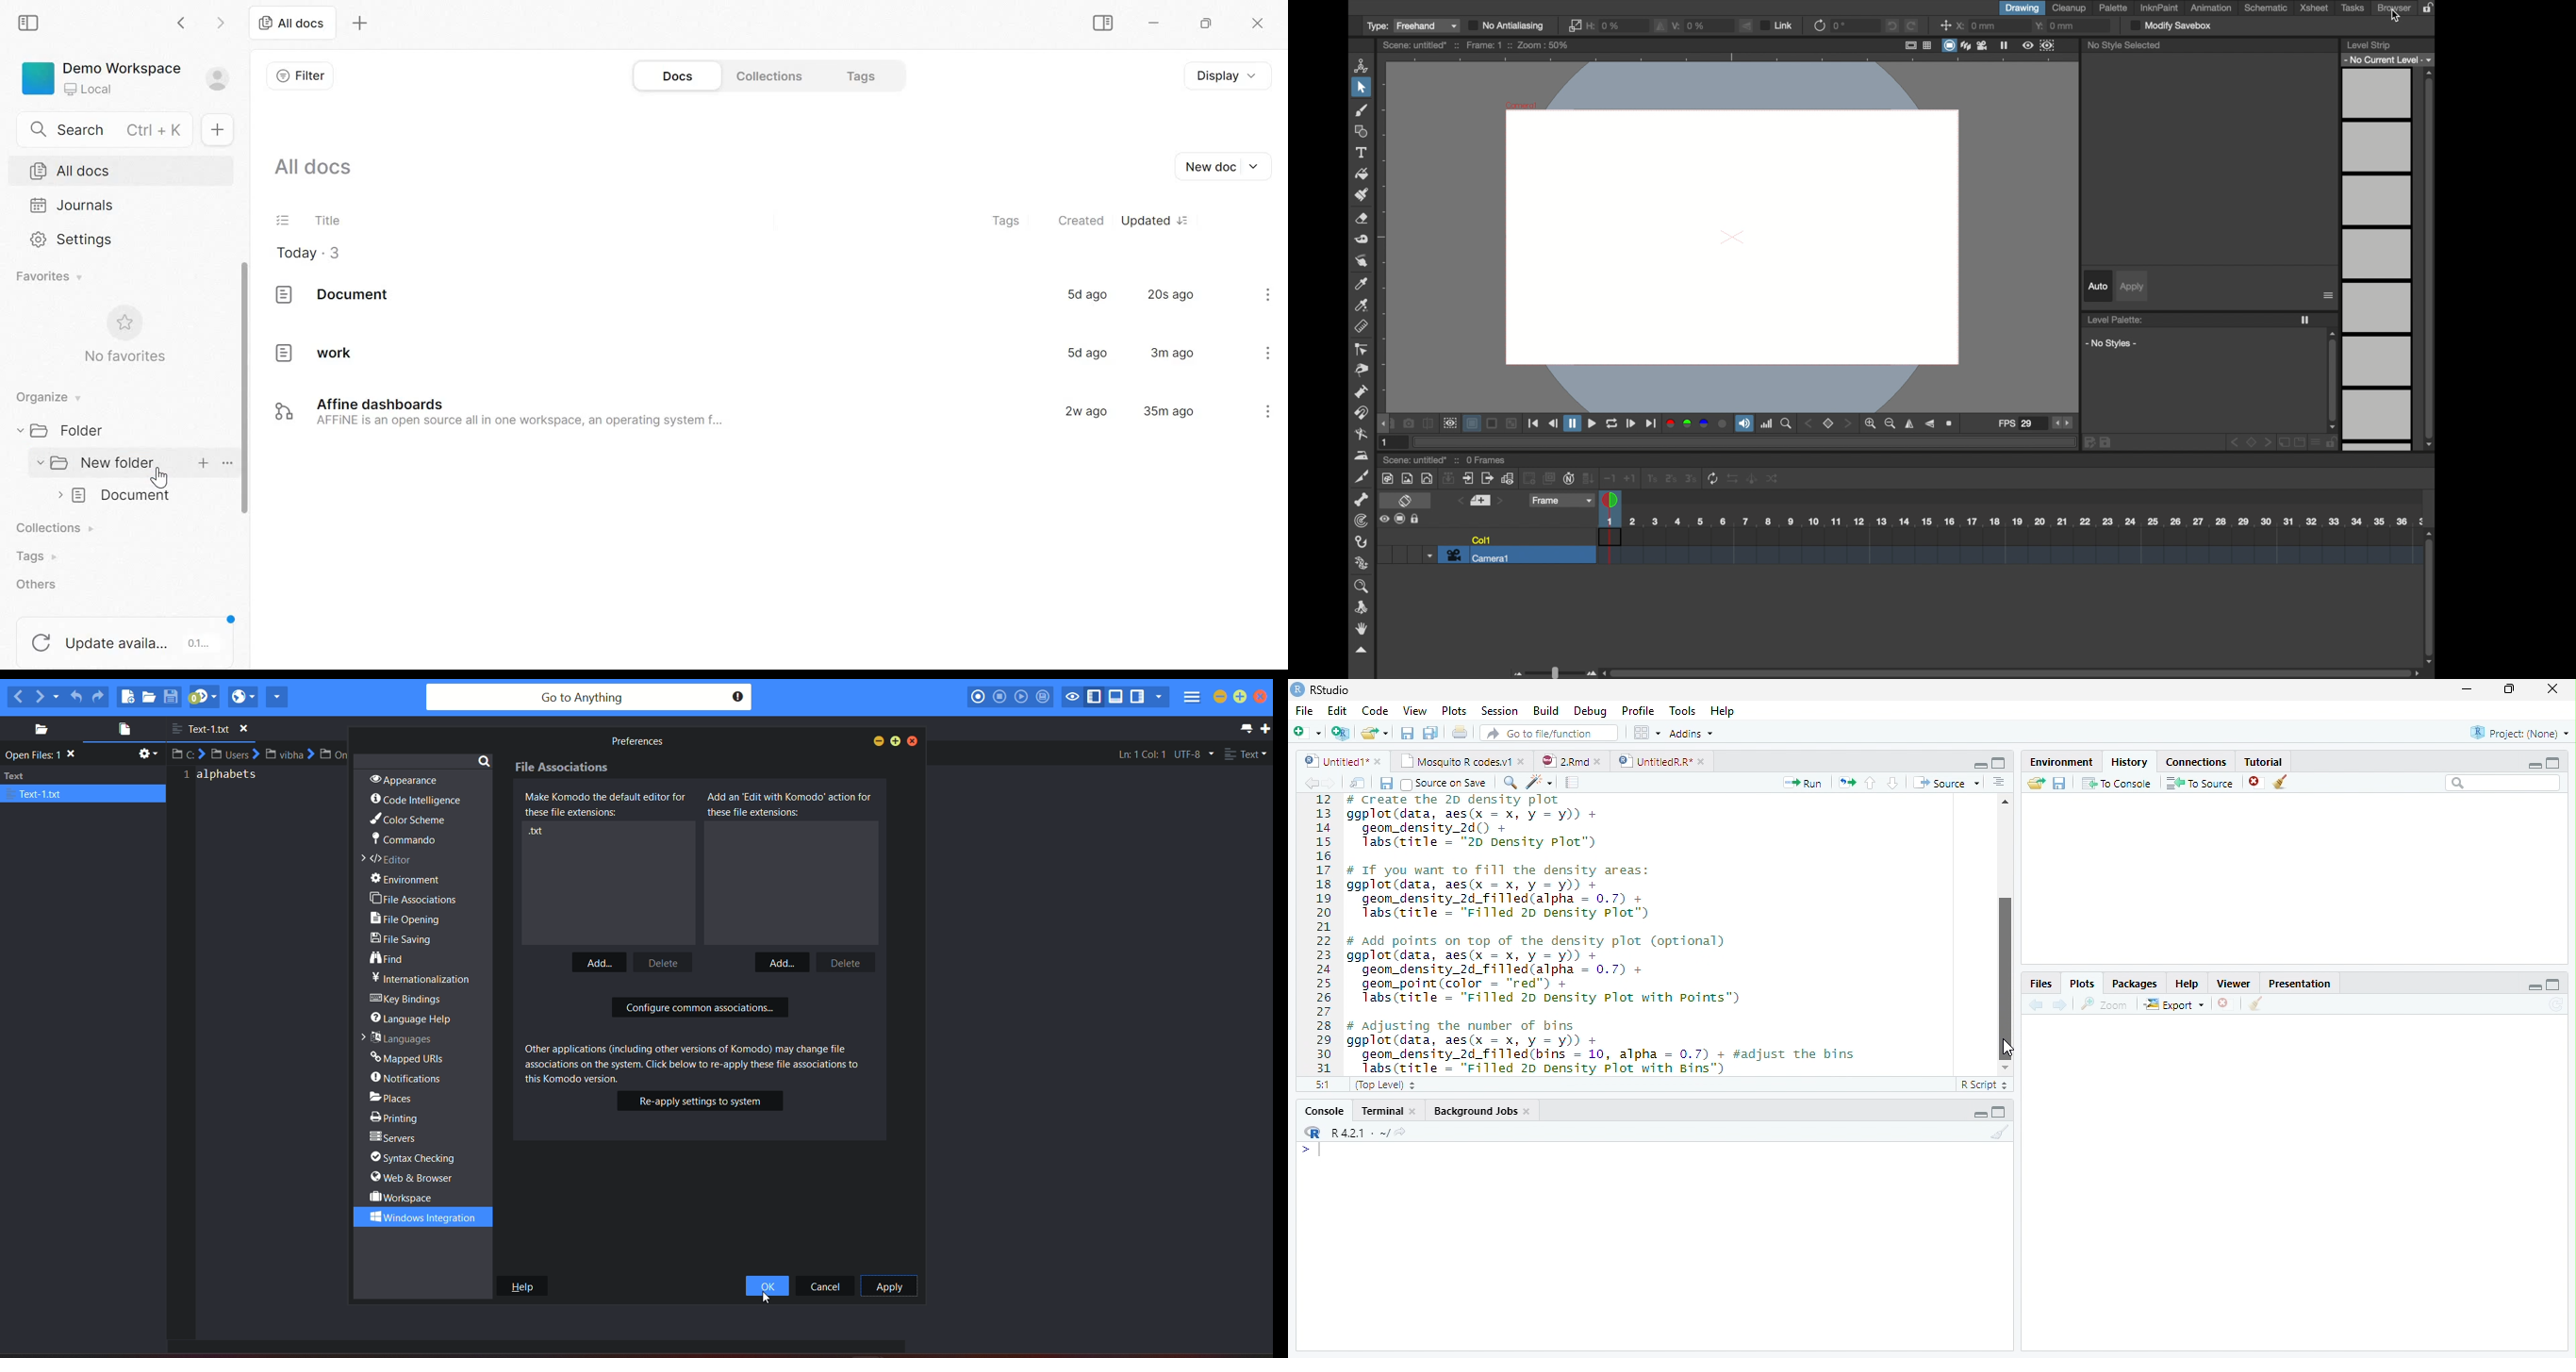 The image size is (2576, 1372). What do you see at coordinates (1871, 783) in the screenshot?
I see `up` at bounding box center [1871, 783].